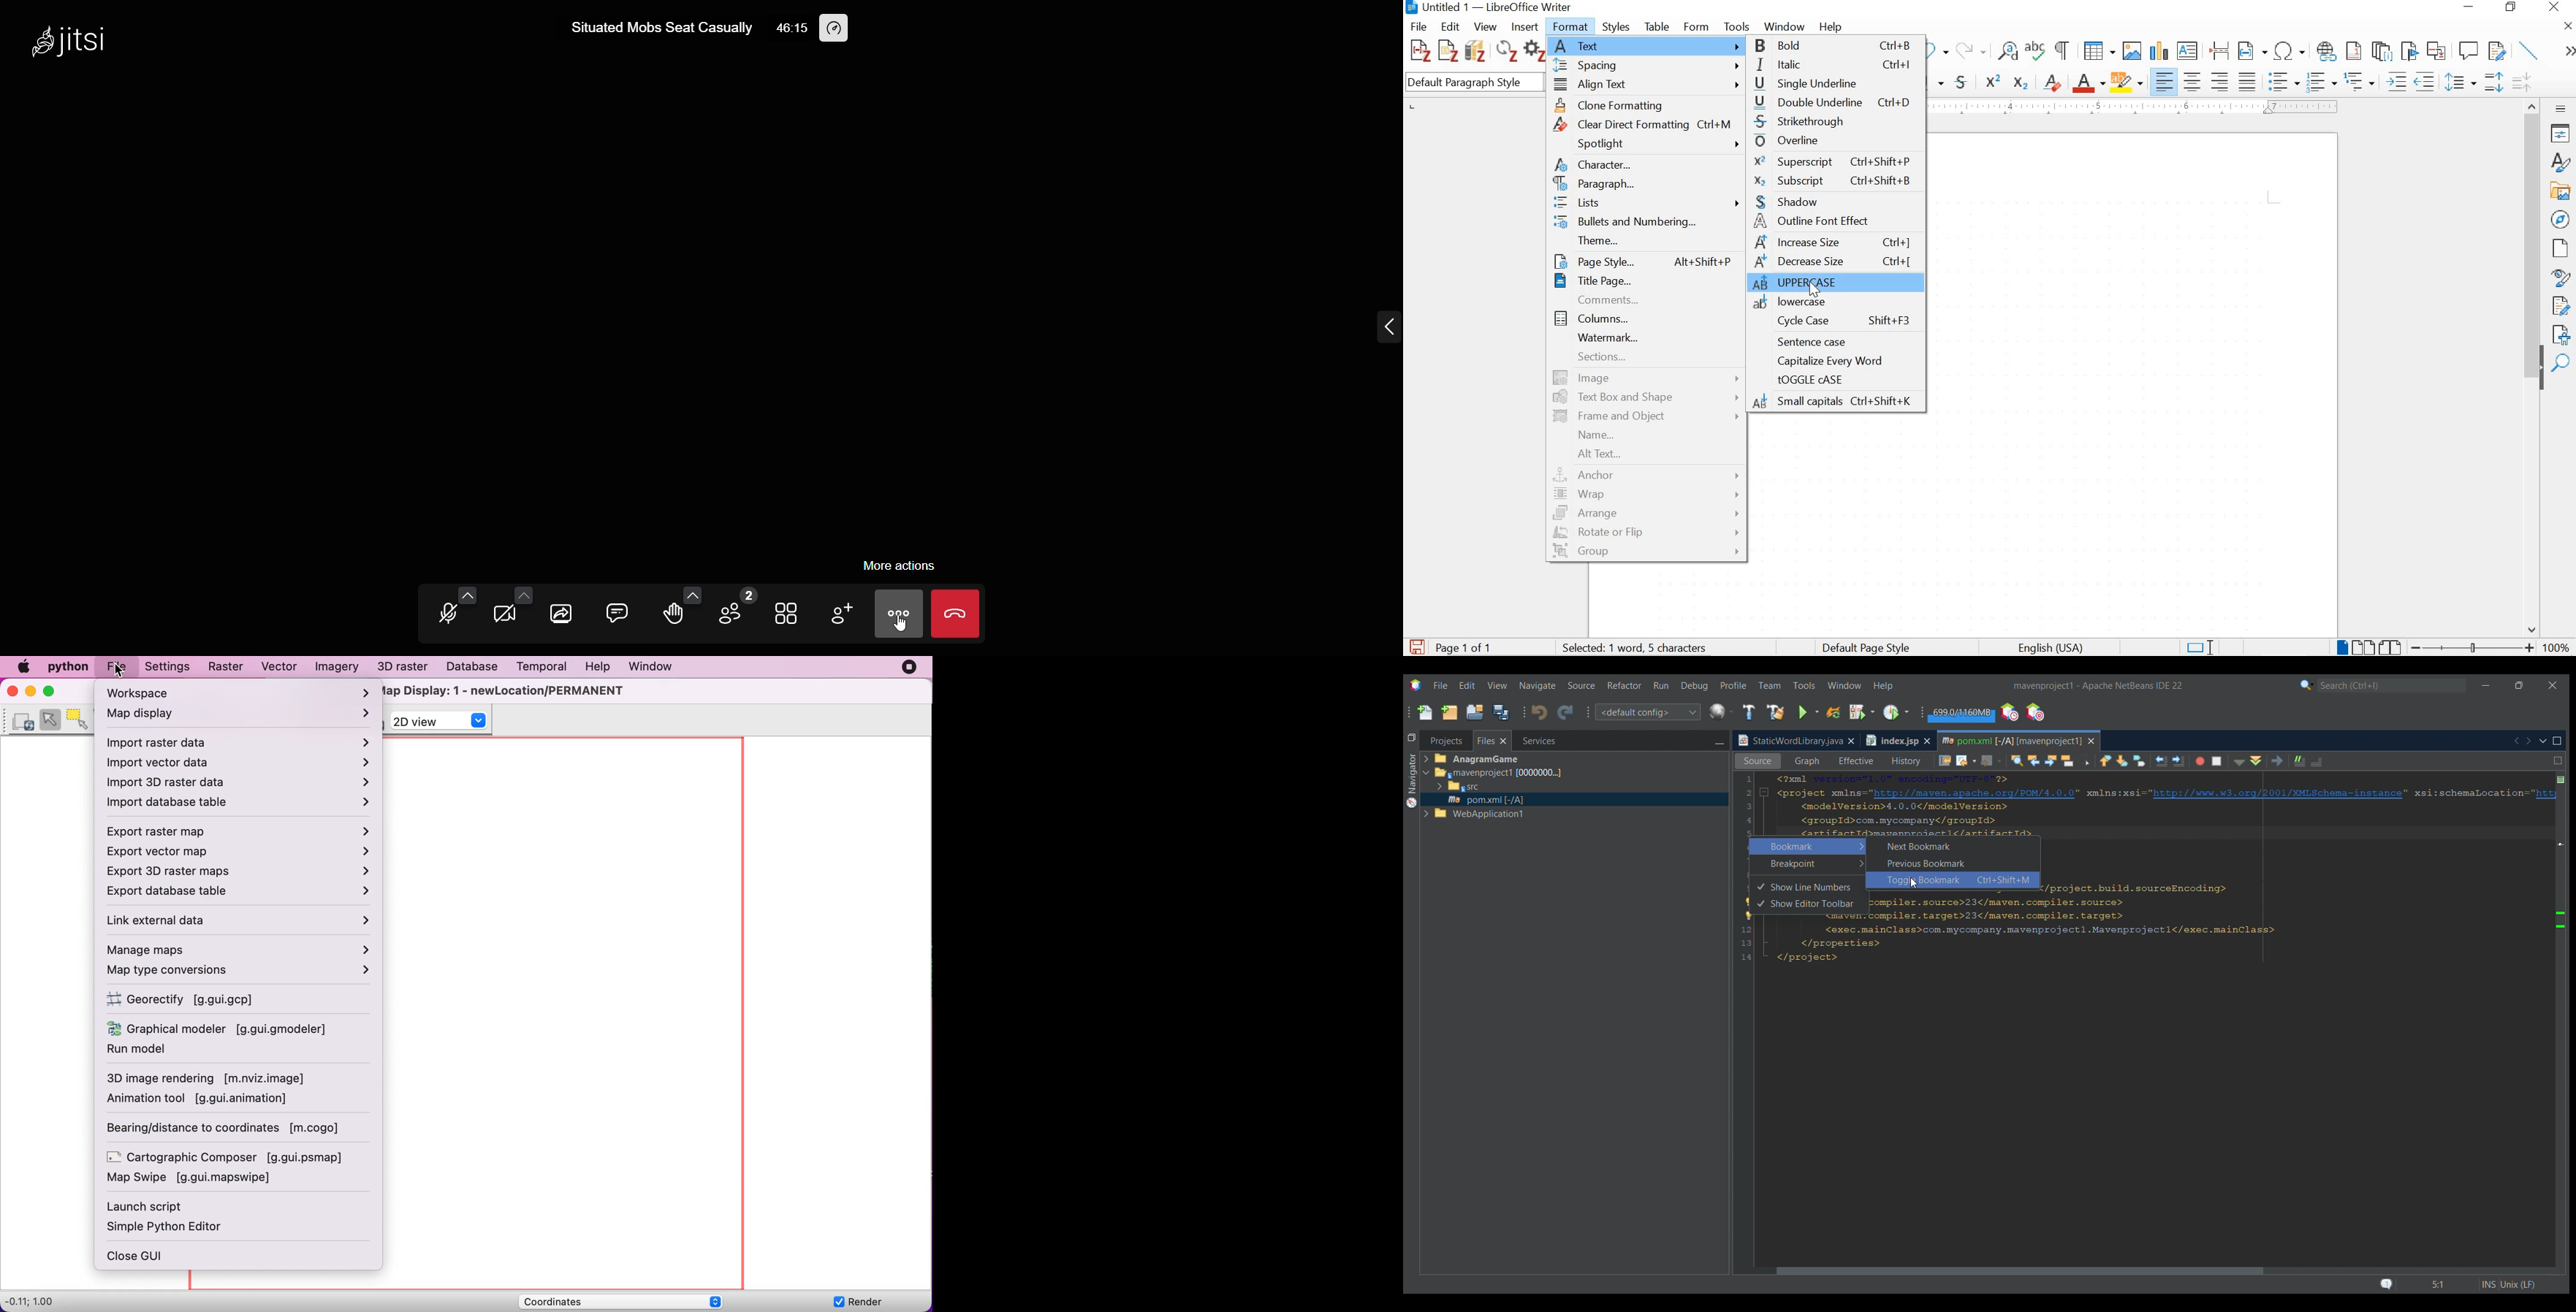  What do you see at coordinates (2193, 81) in the screenshot?
I see `align center` at bounding box center [2193, 81].